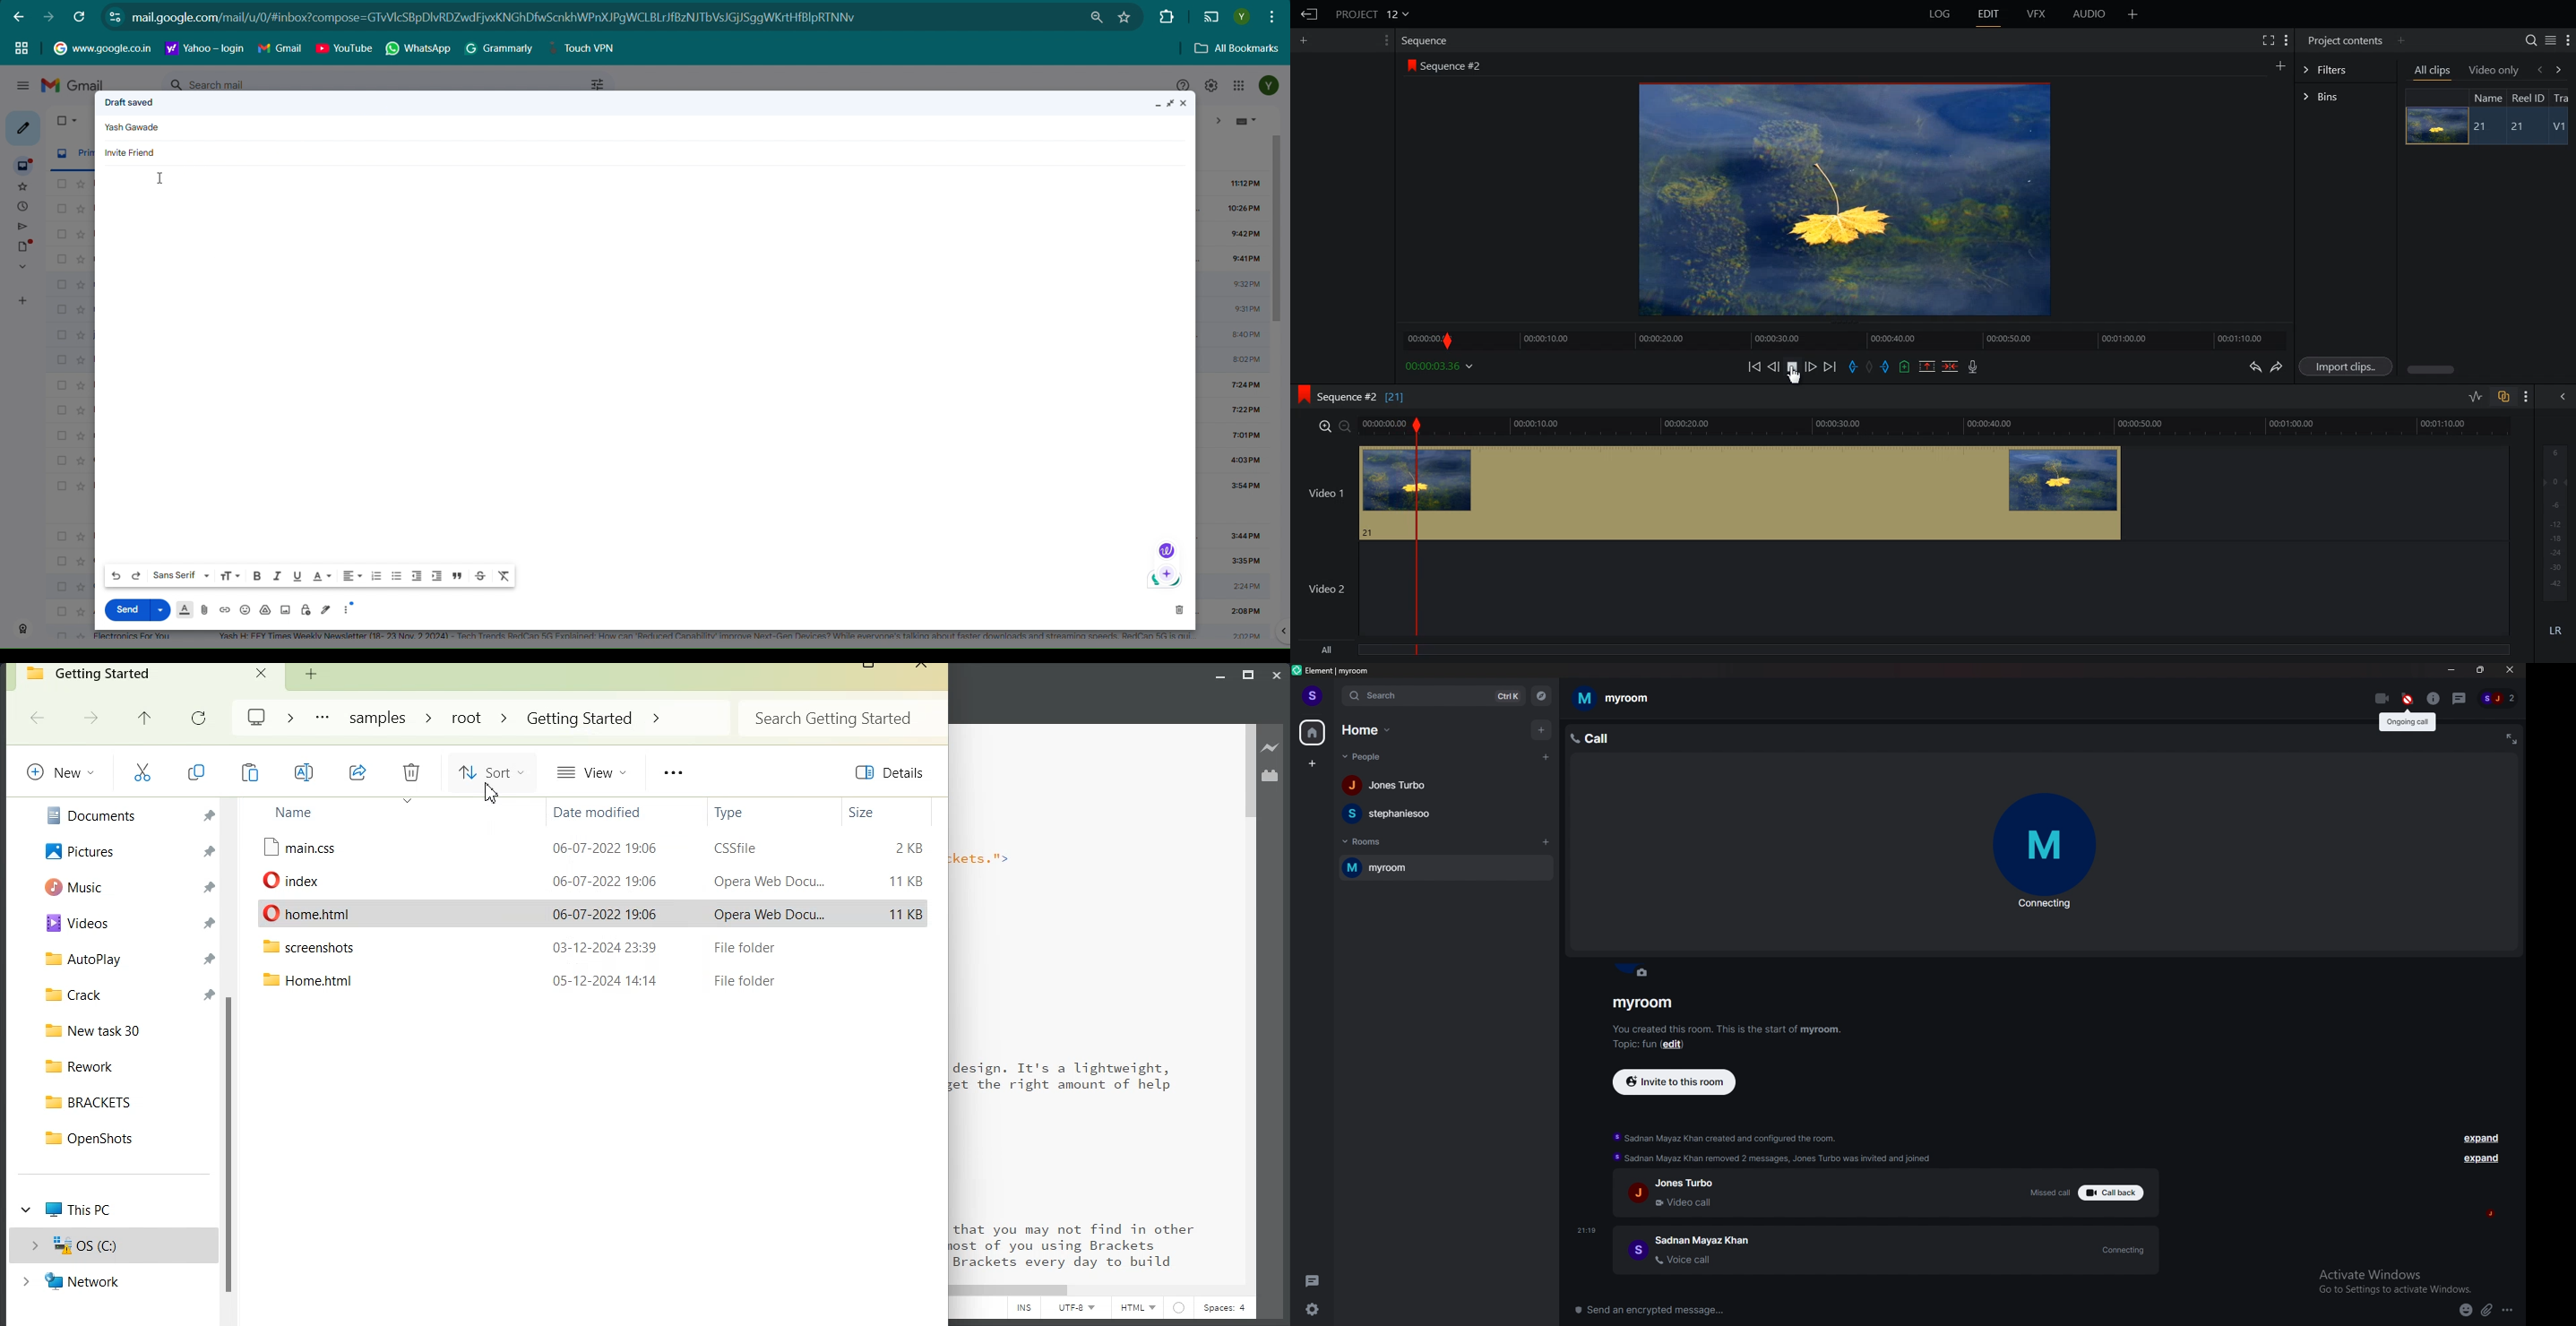  What do you see at coordinates (115, 1281) in the screenshot?
I see `Network` at bounding box center [115, 1281].